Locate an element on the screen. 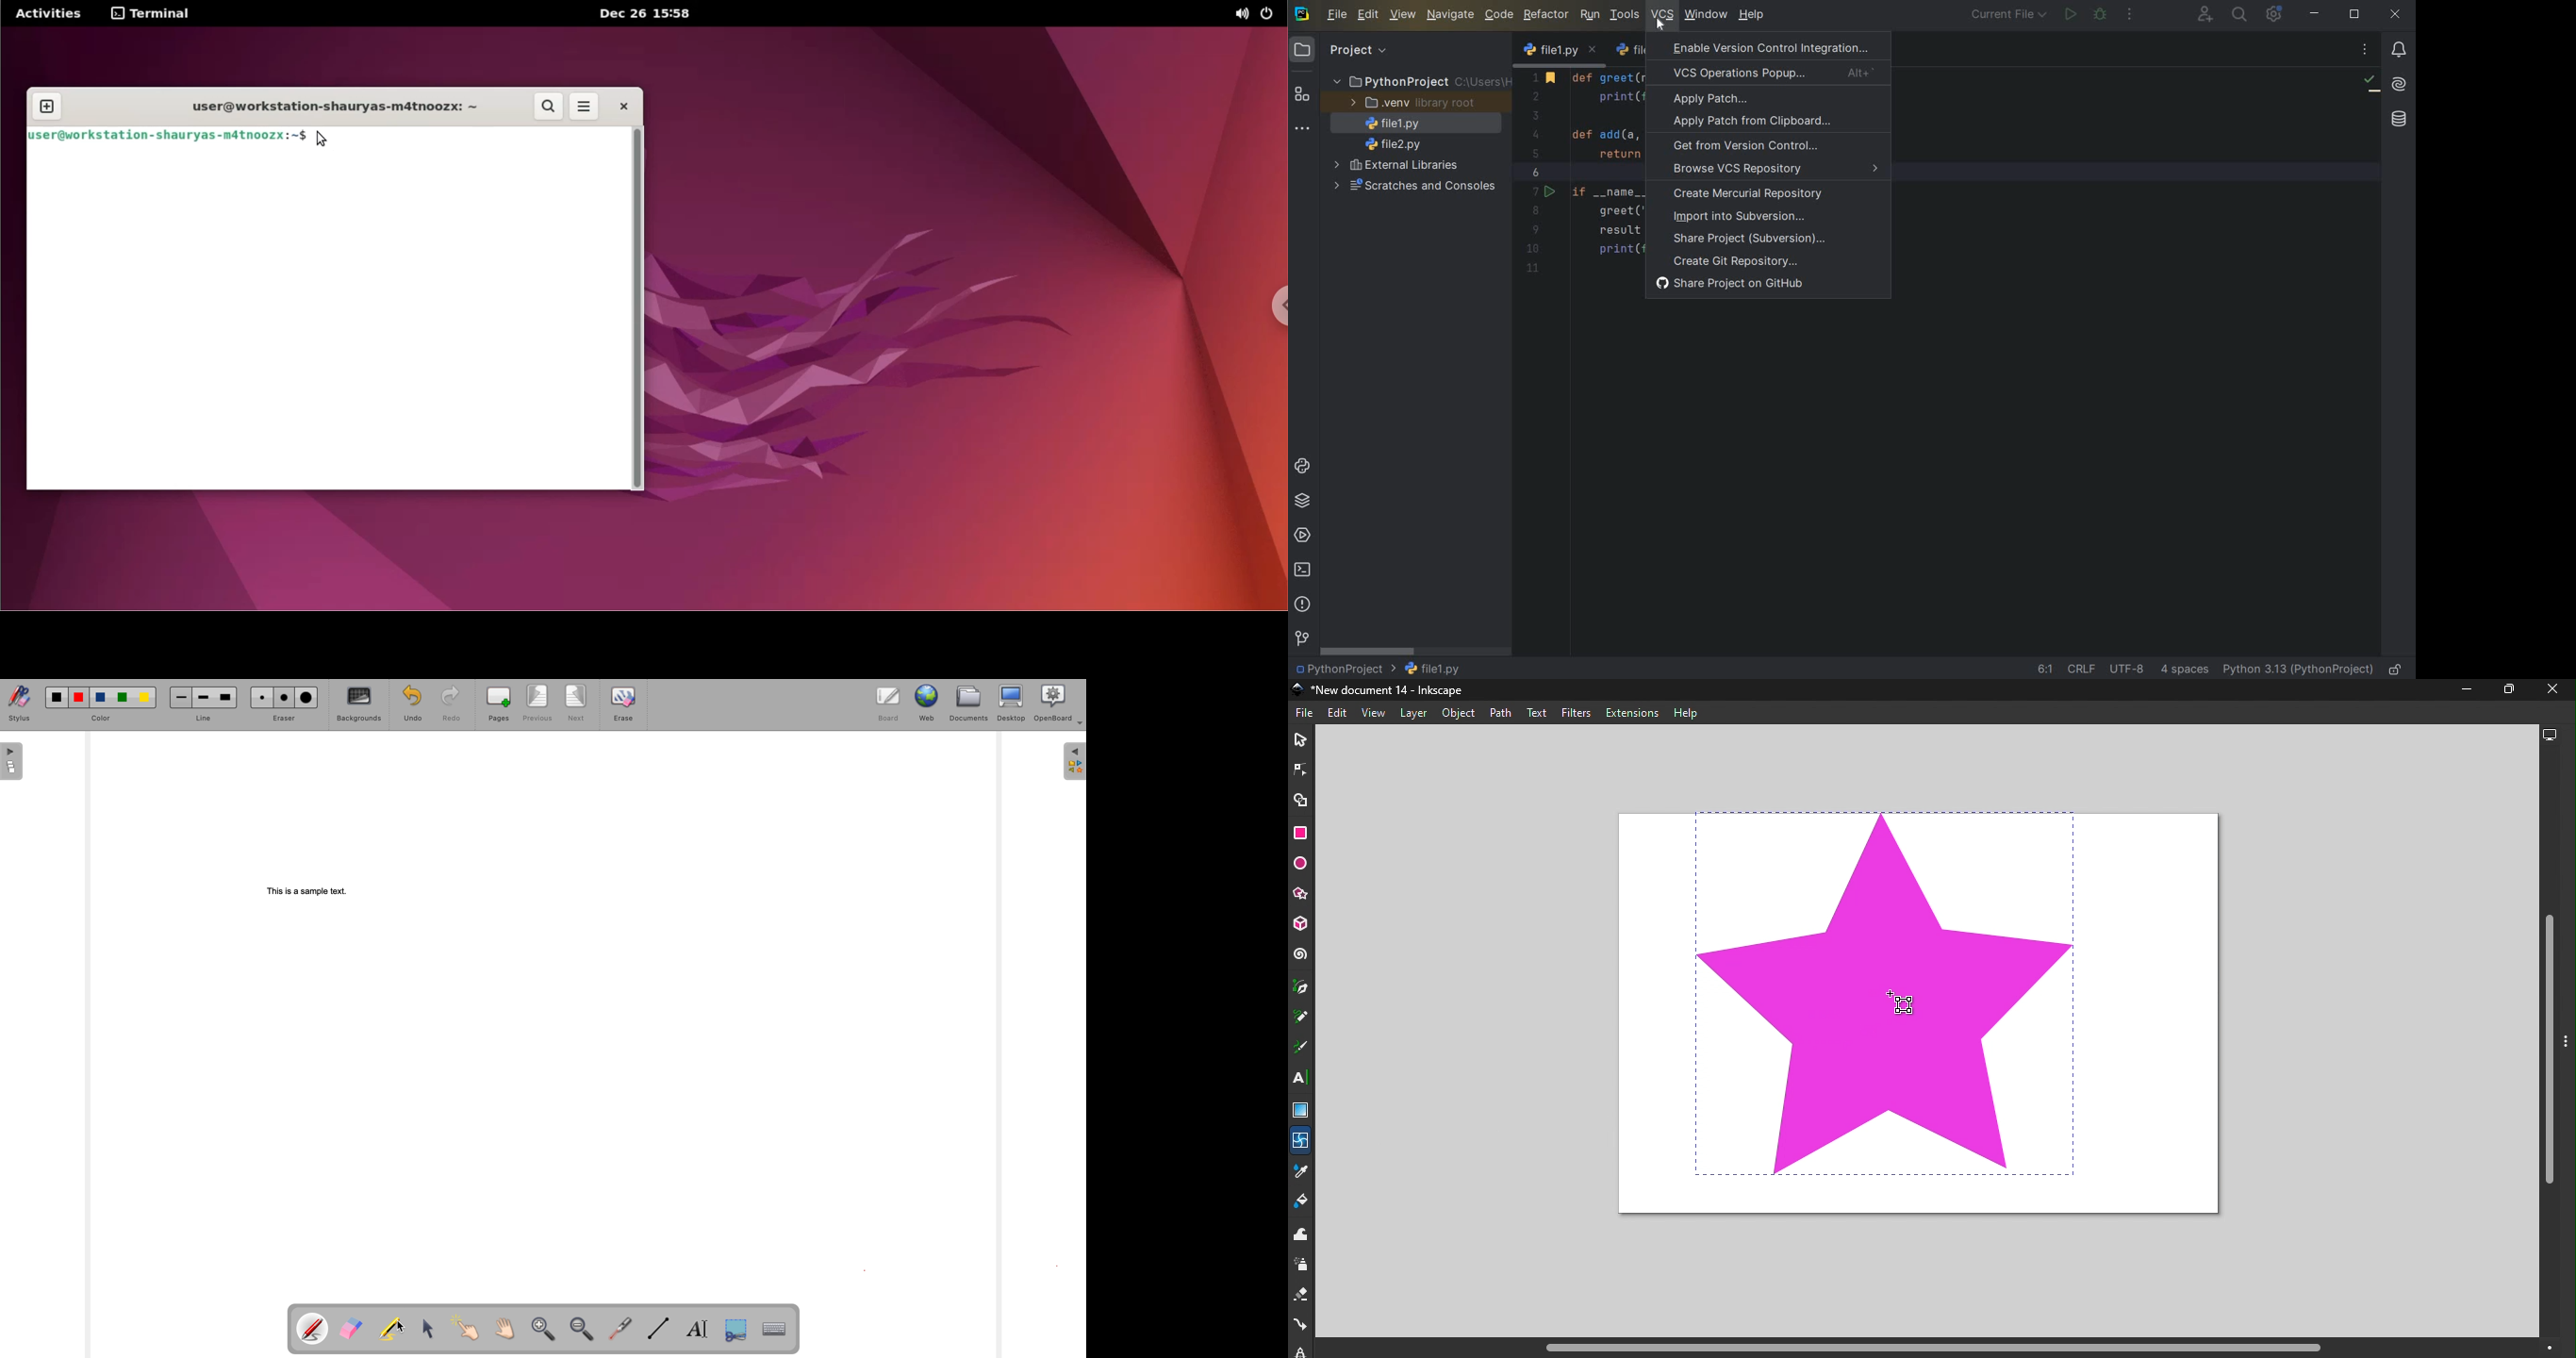  chrome options is located at coordinates (1272, 309).